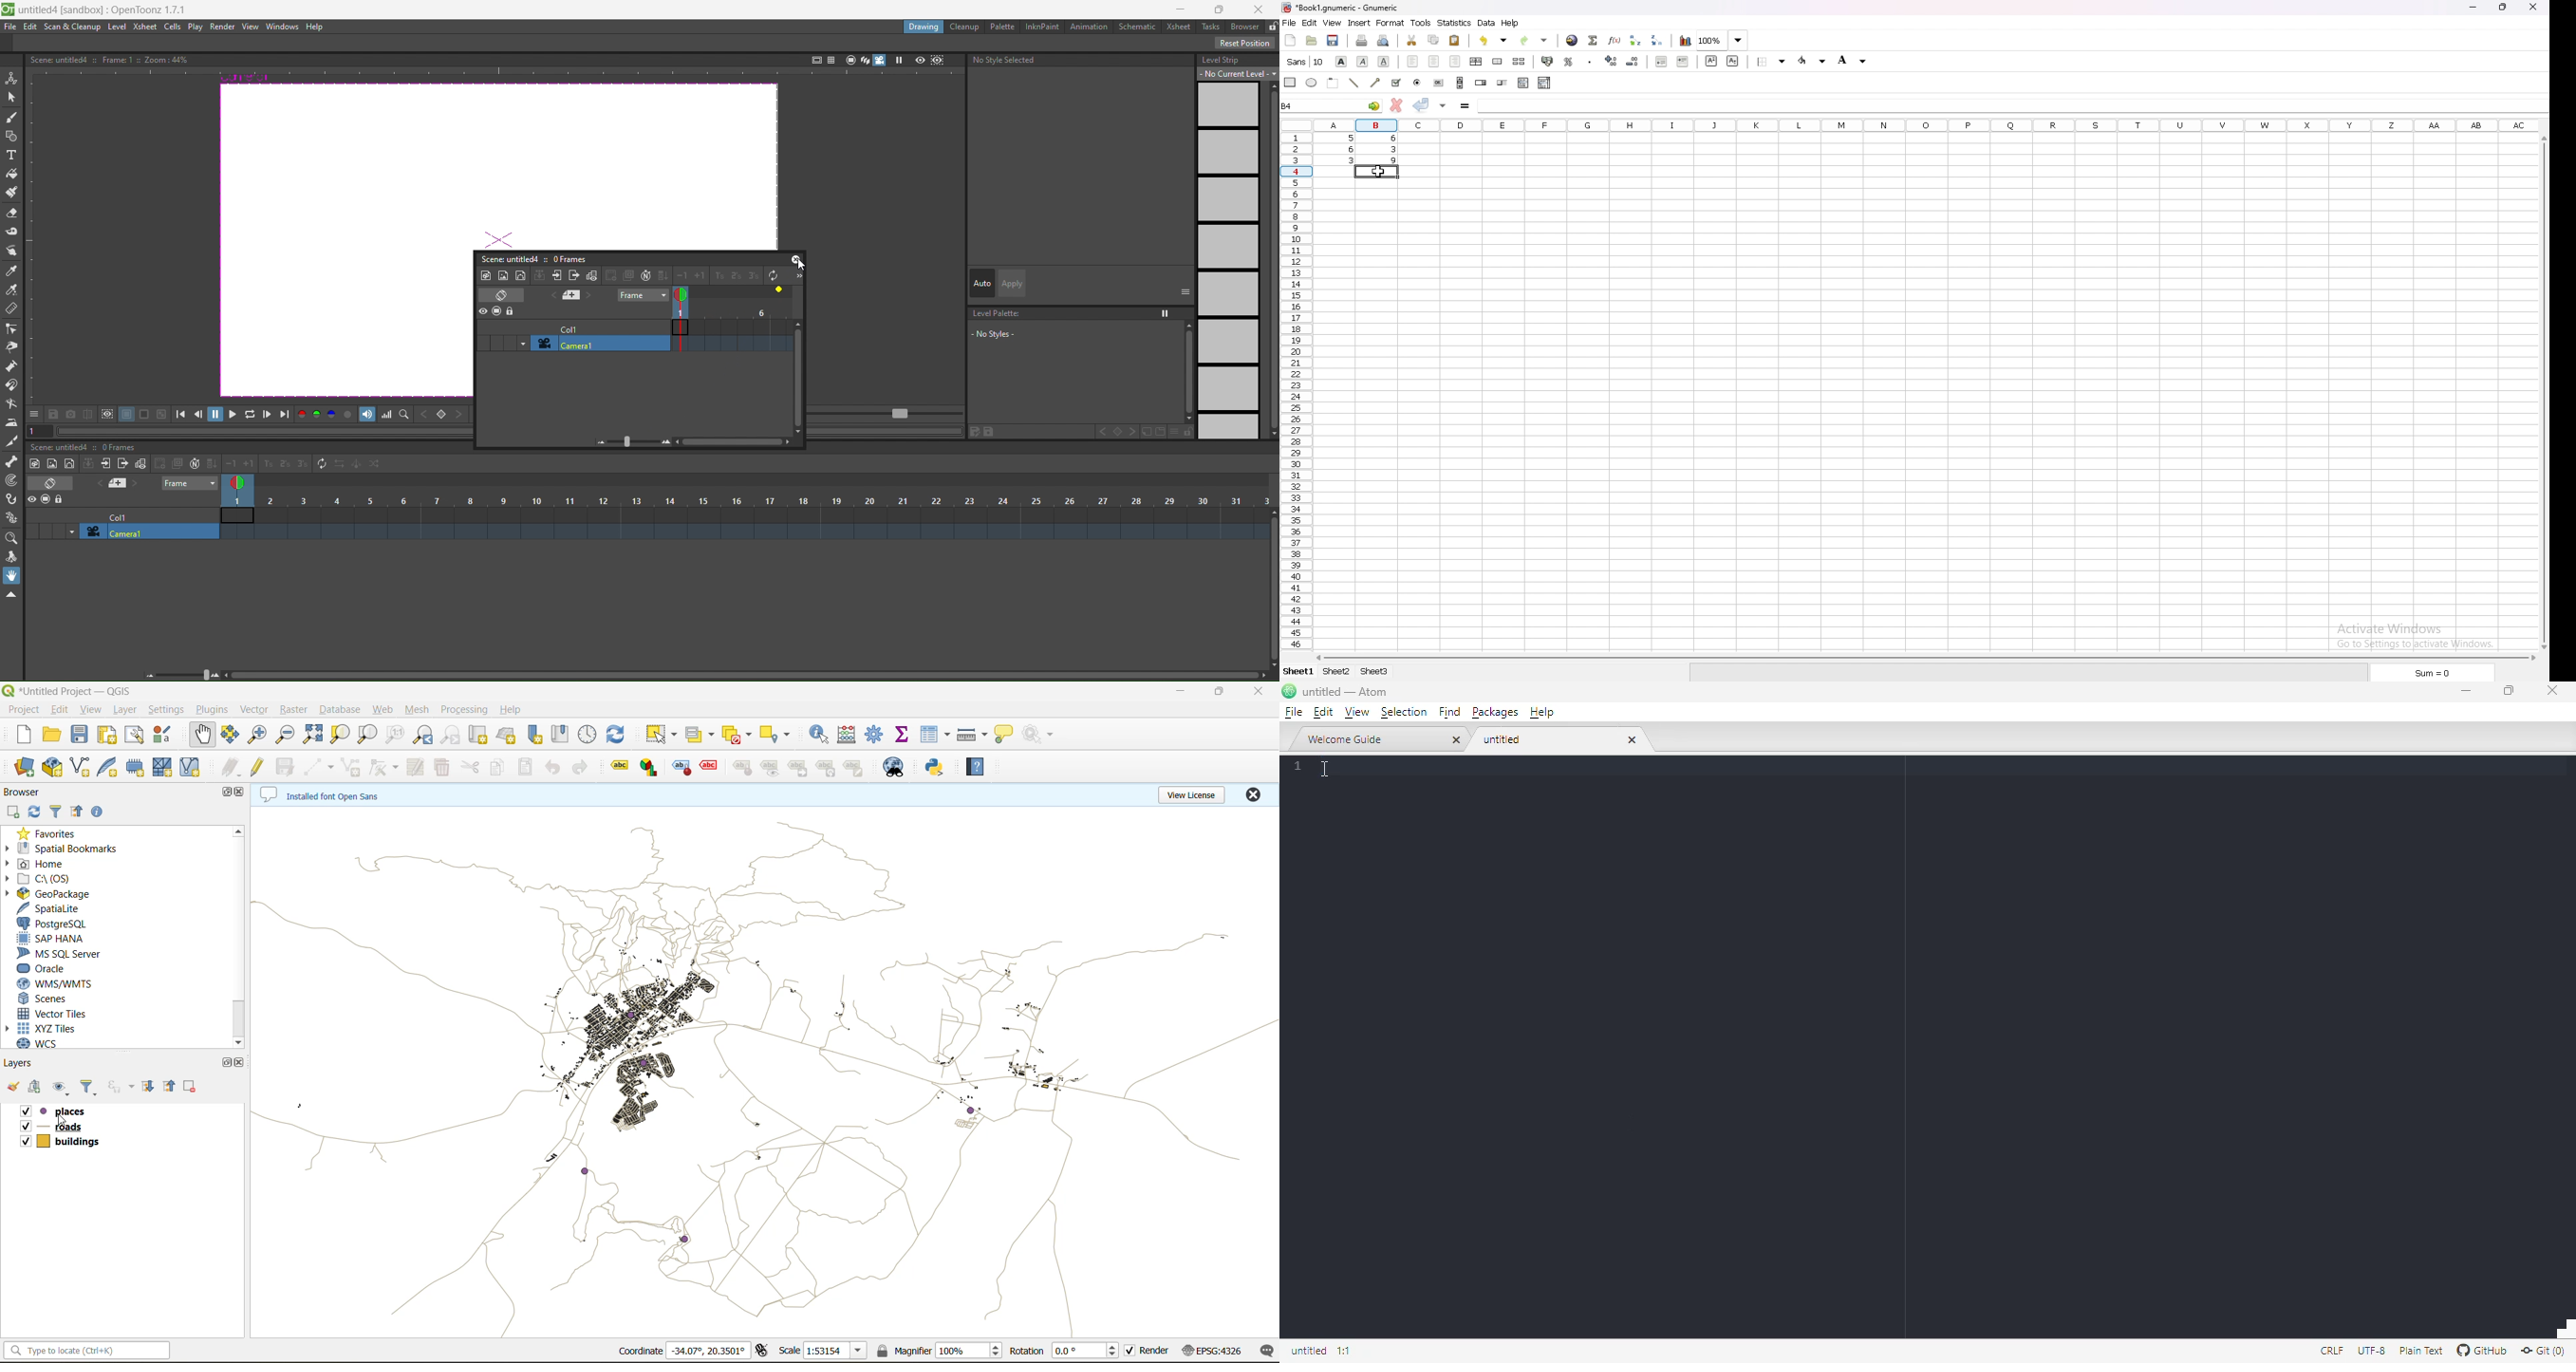 Image resolution: width=2576 pixels, height=1372 pixels. What do you see at coordinates (61, 939) in the screenshot?
I see `sap hana` at bounding box center [61, 939].